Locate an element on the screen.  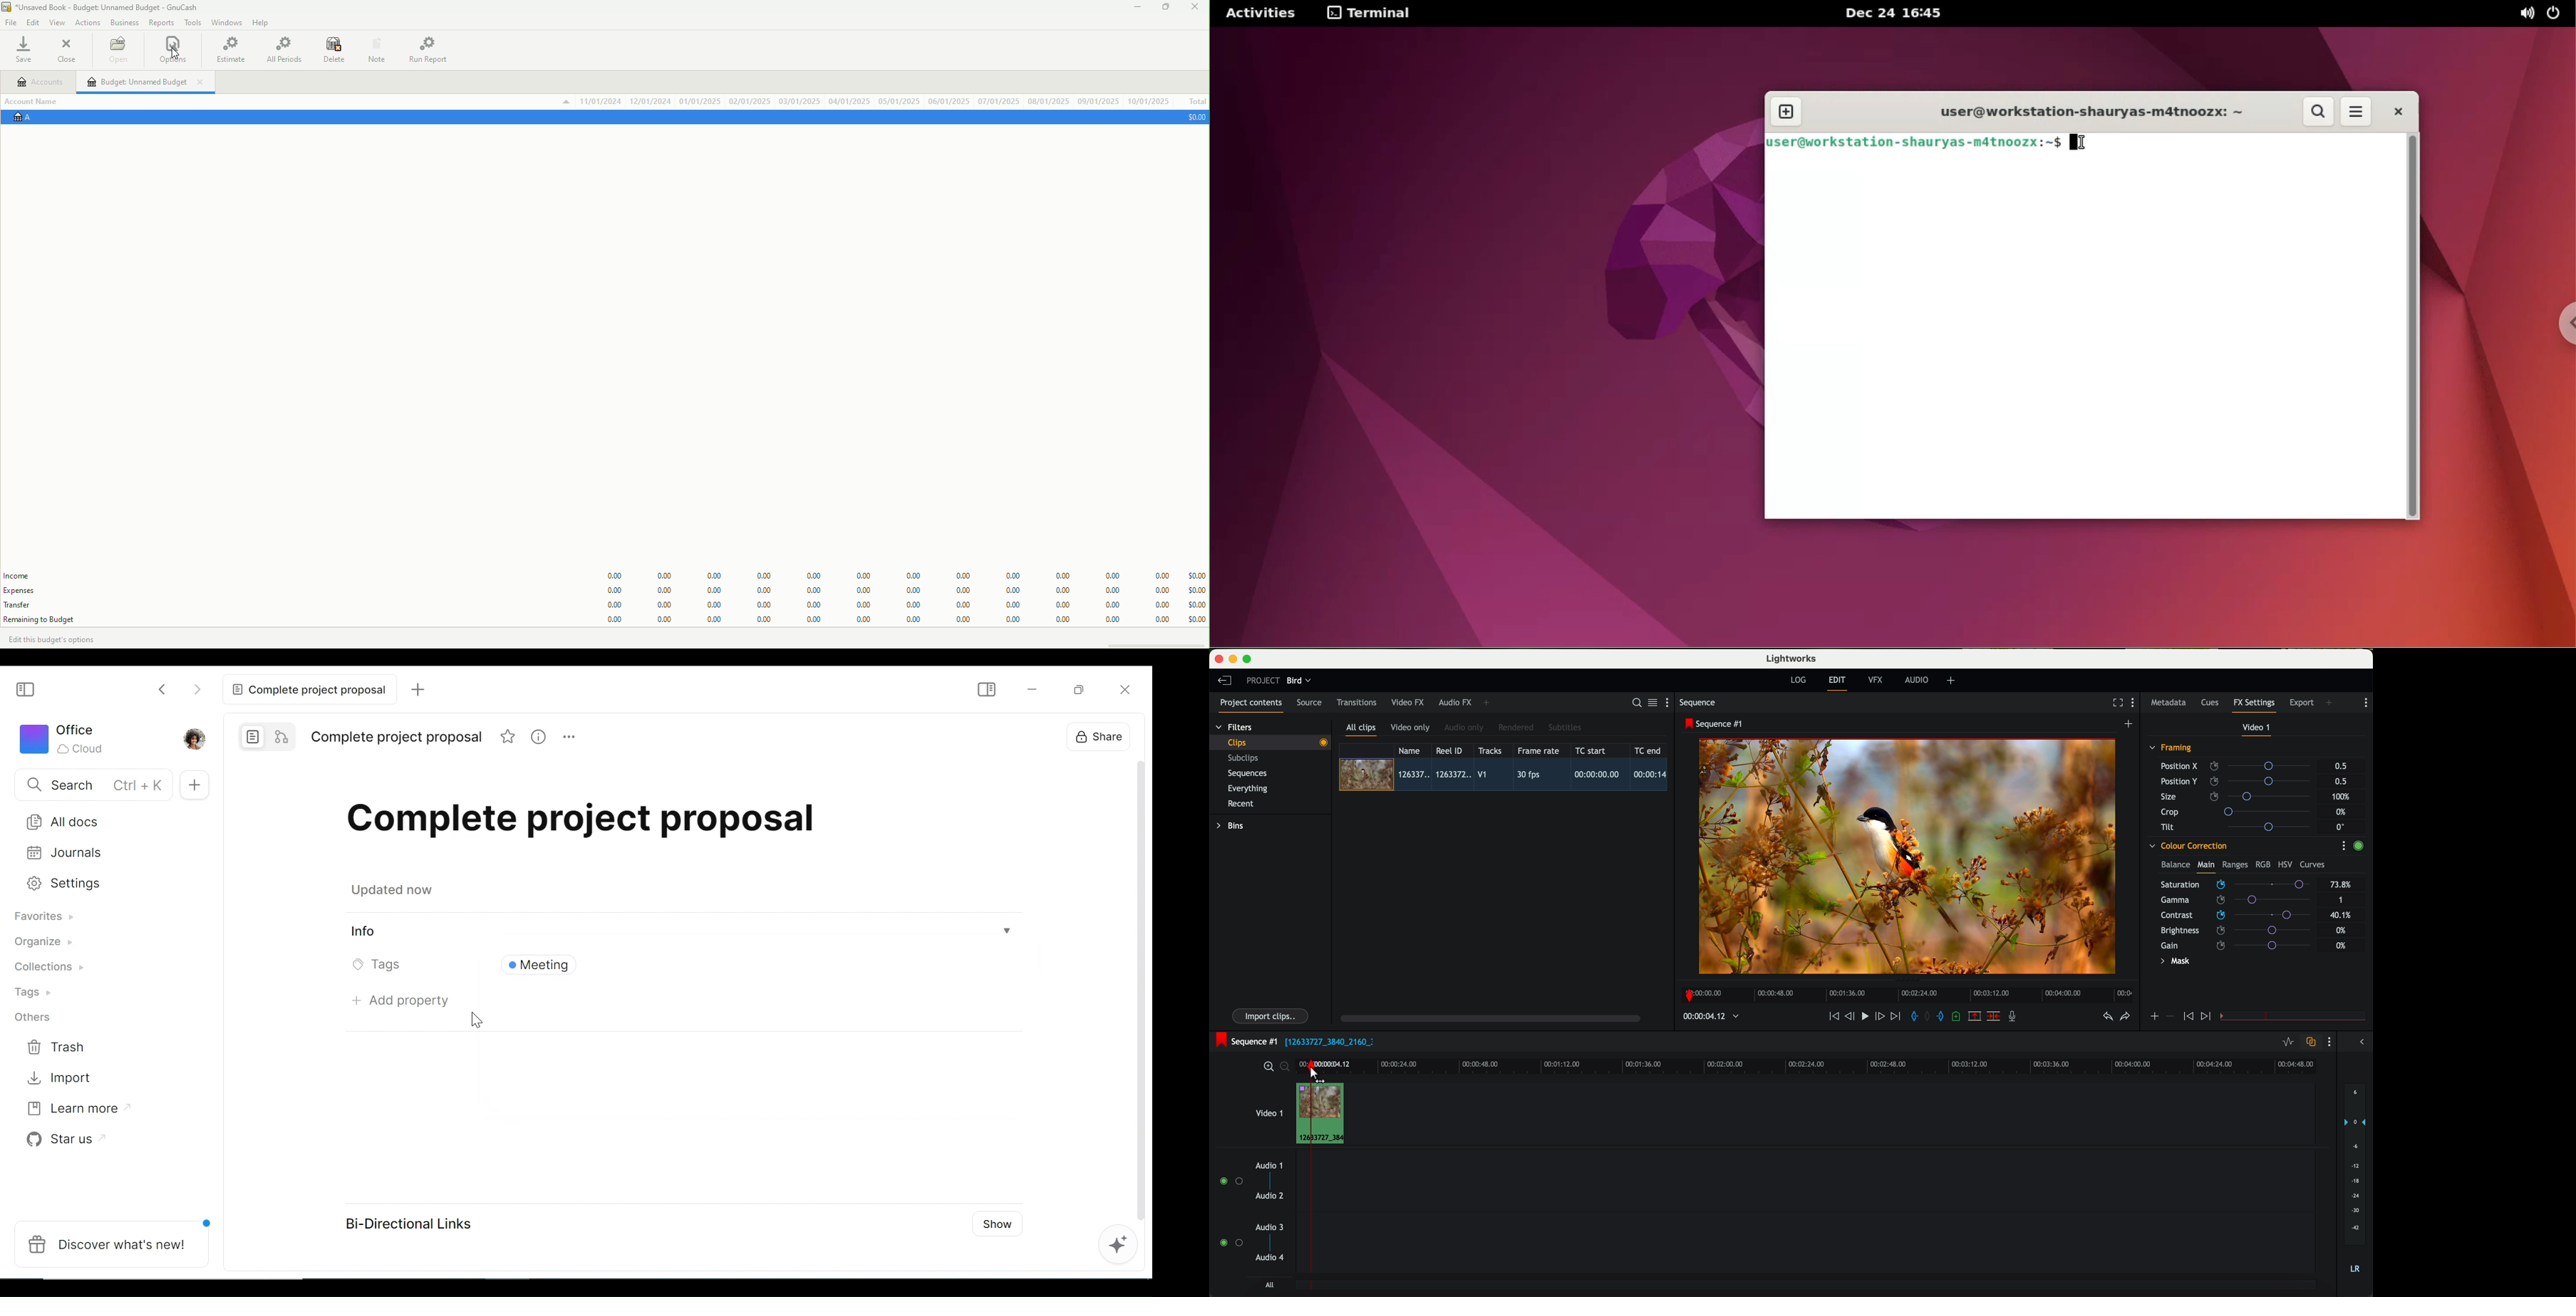
$0 is located at coordinates (1194, 117).